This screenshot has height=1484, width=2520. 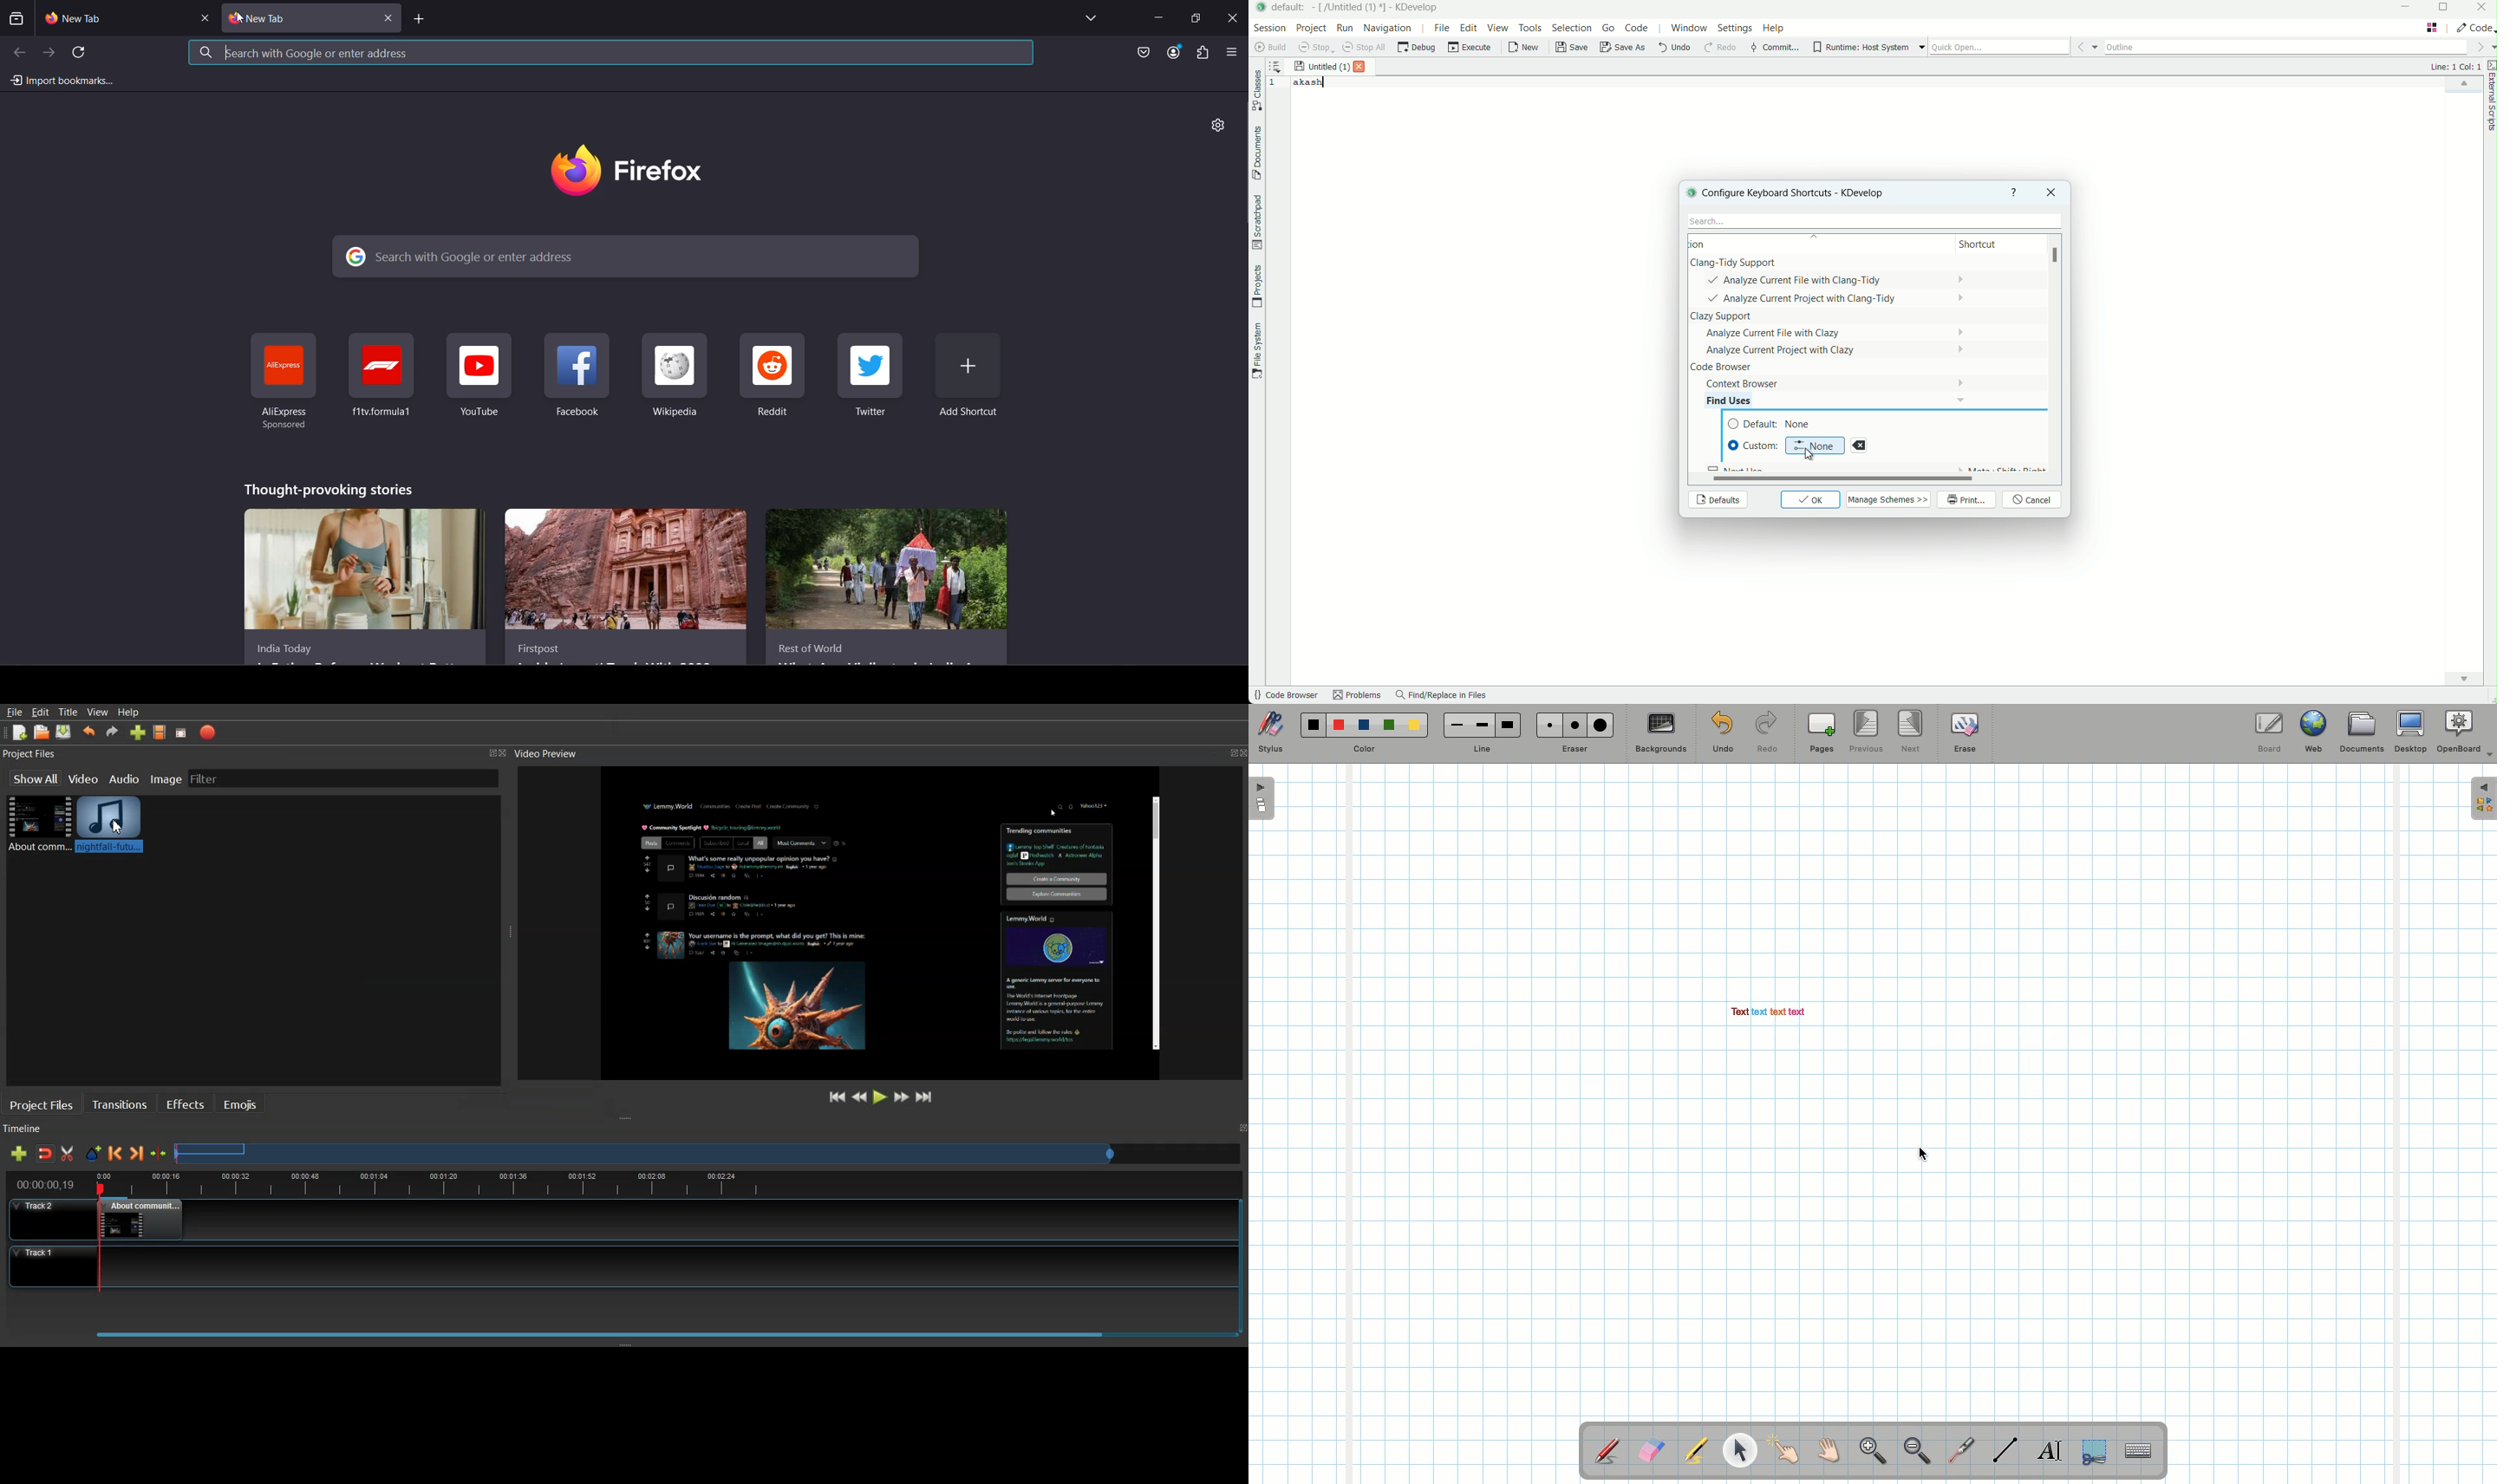 What do you see at coordinates (1245, 162) in the screenshot?
I see `scroll bar` at bounding box center [1245, 162].